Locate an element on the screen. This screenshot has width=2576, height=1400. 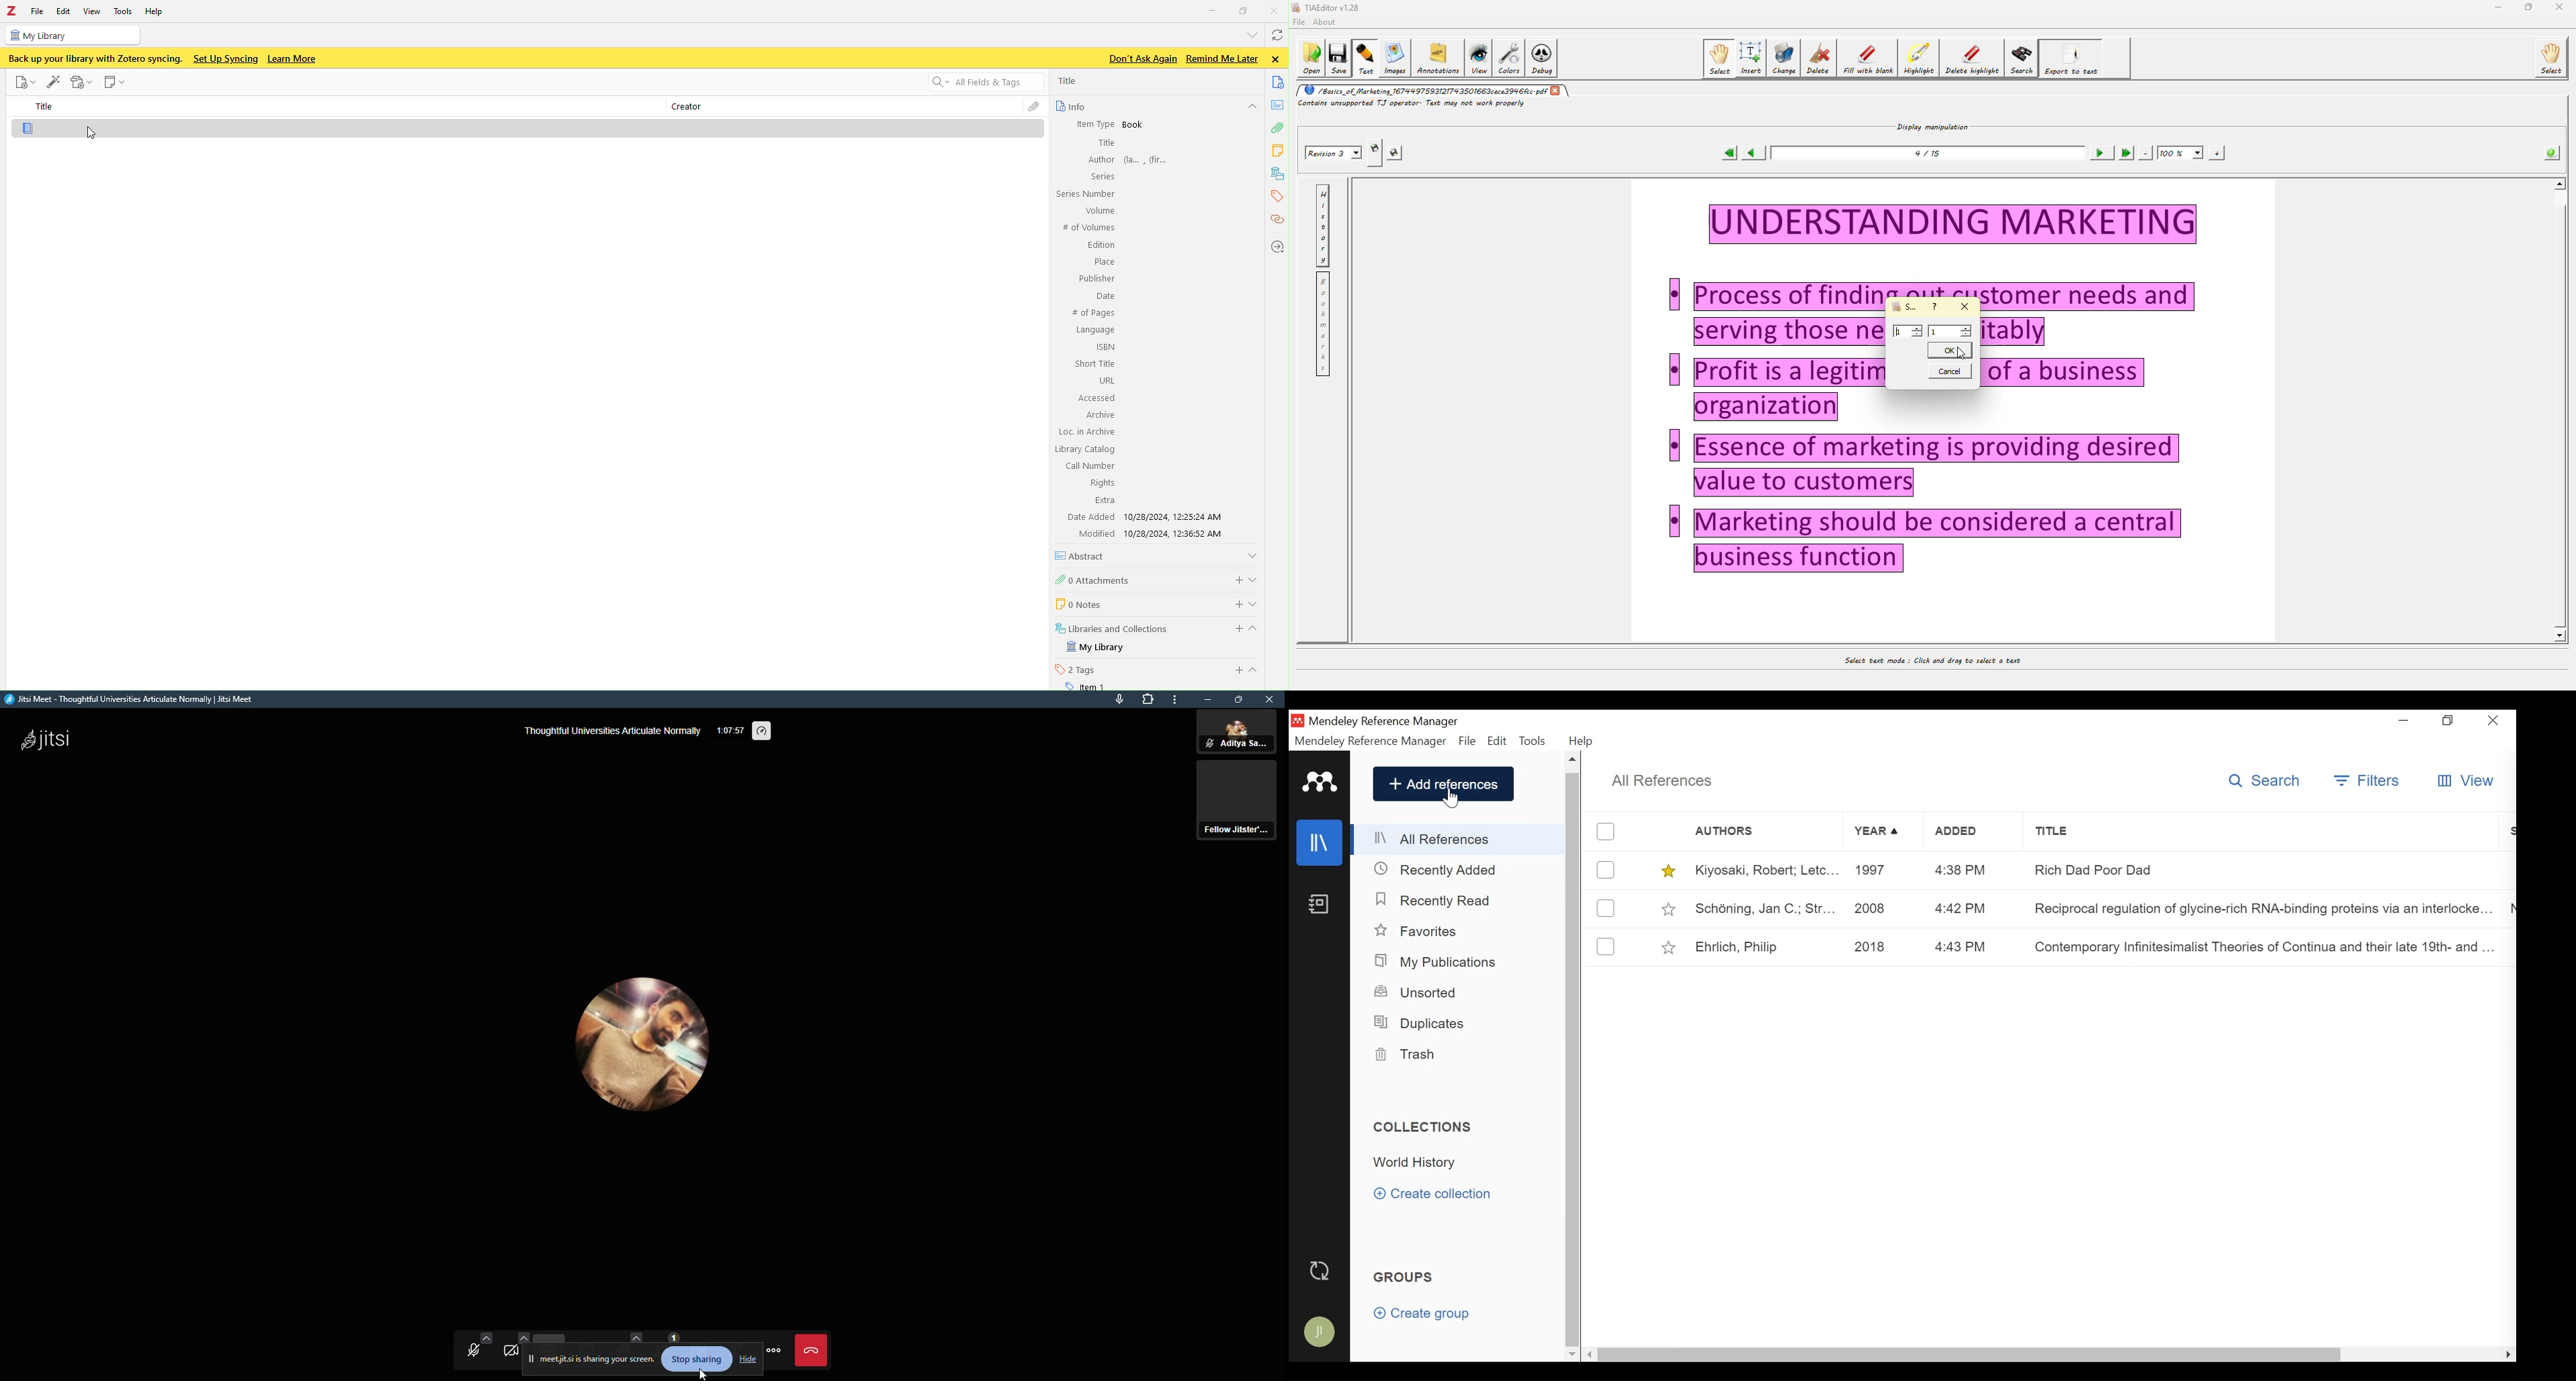
‘Back up your library with Zotero syncing. is located at coordinates (93, 58).